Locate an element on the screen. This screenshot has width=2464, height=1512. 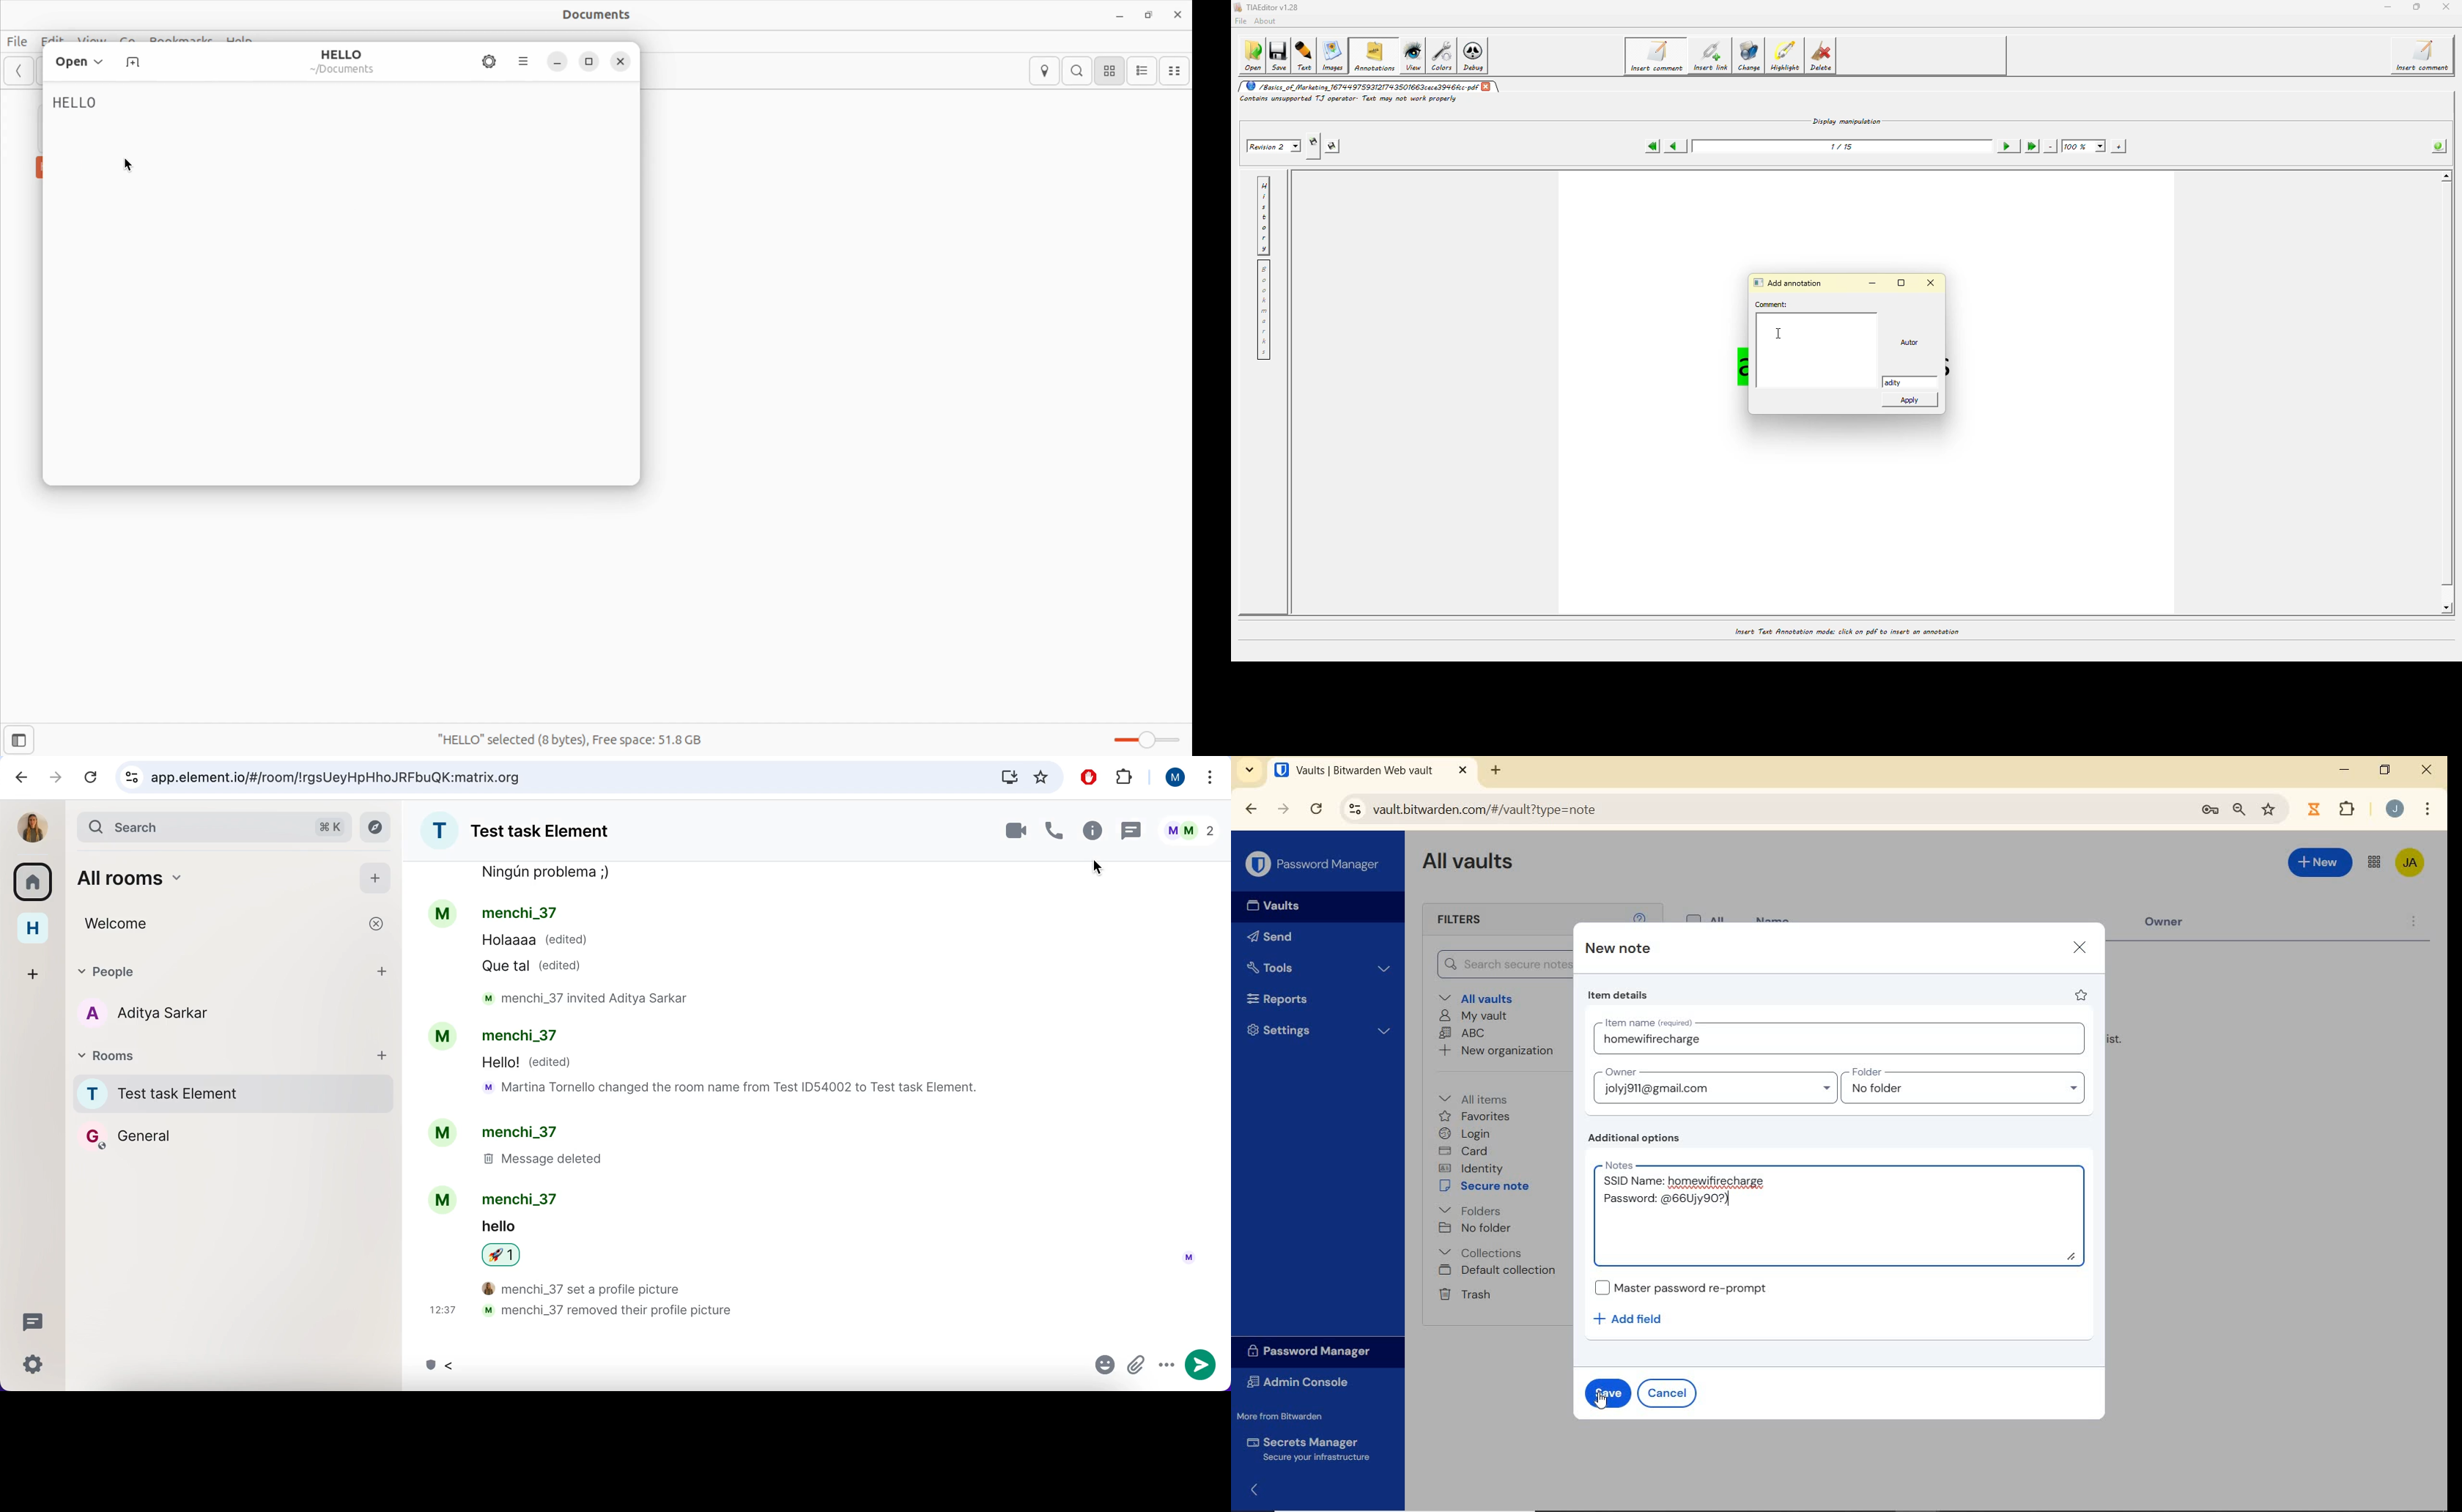
add is located at coordinates (376, 881).